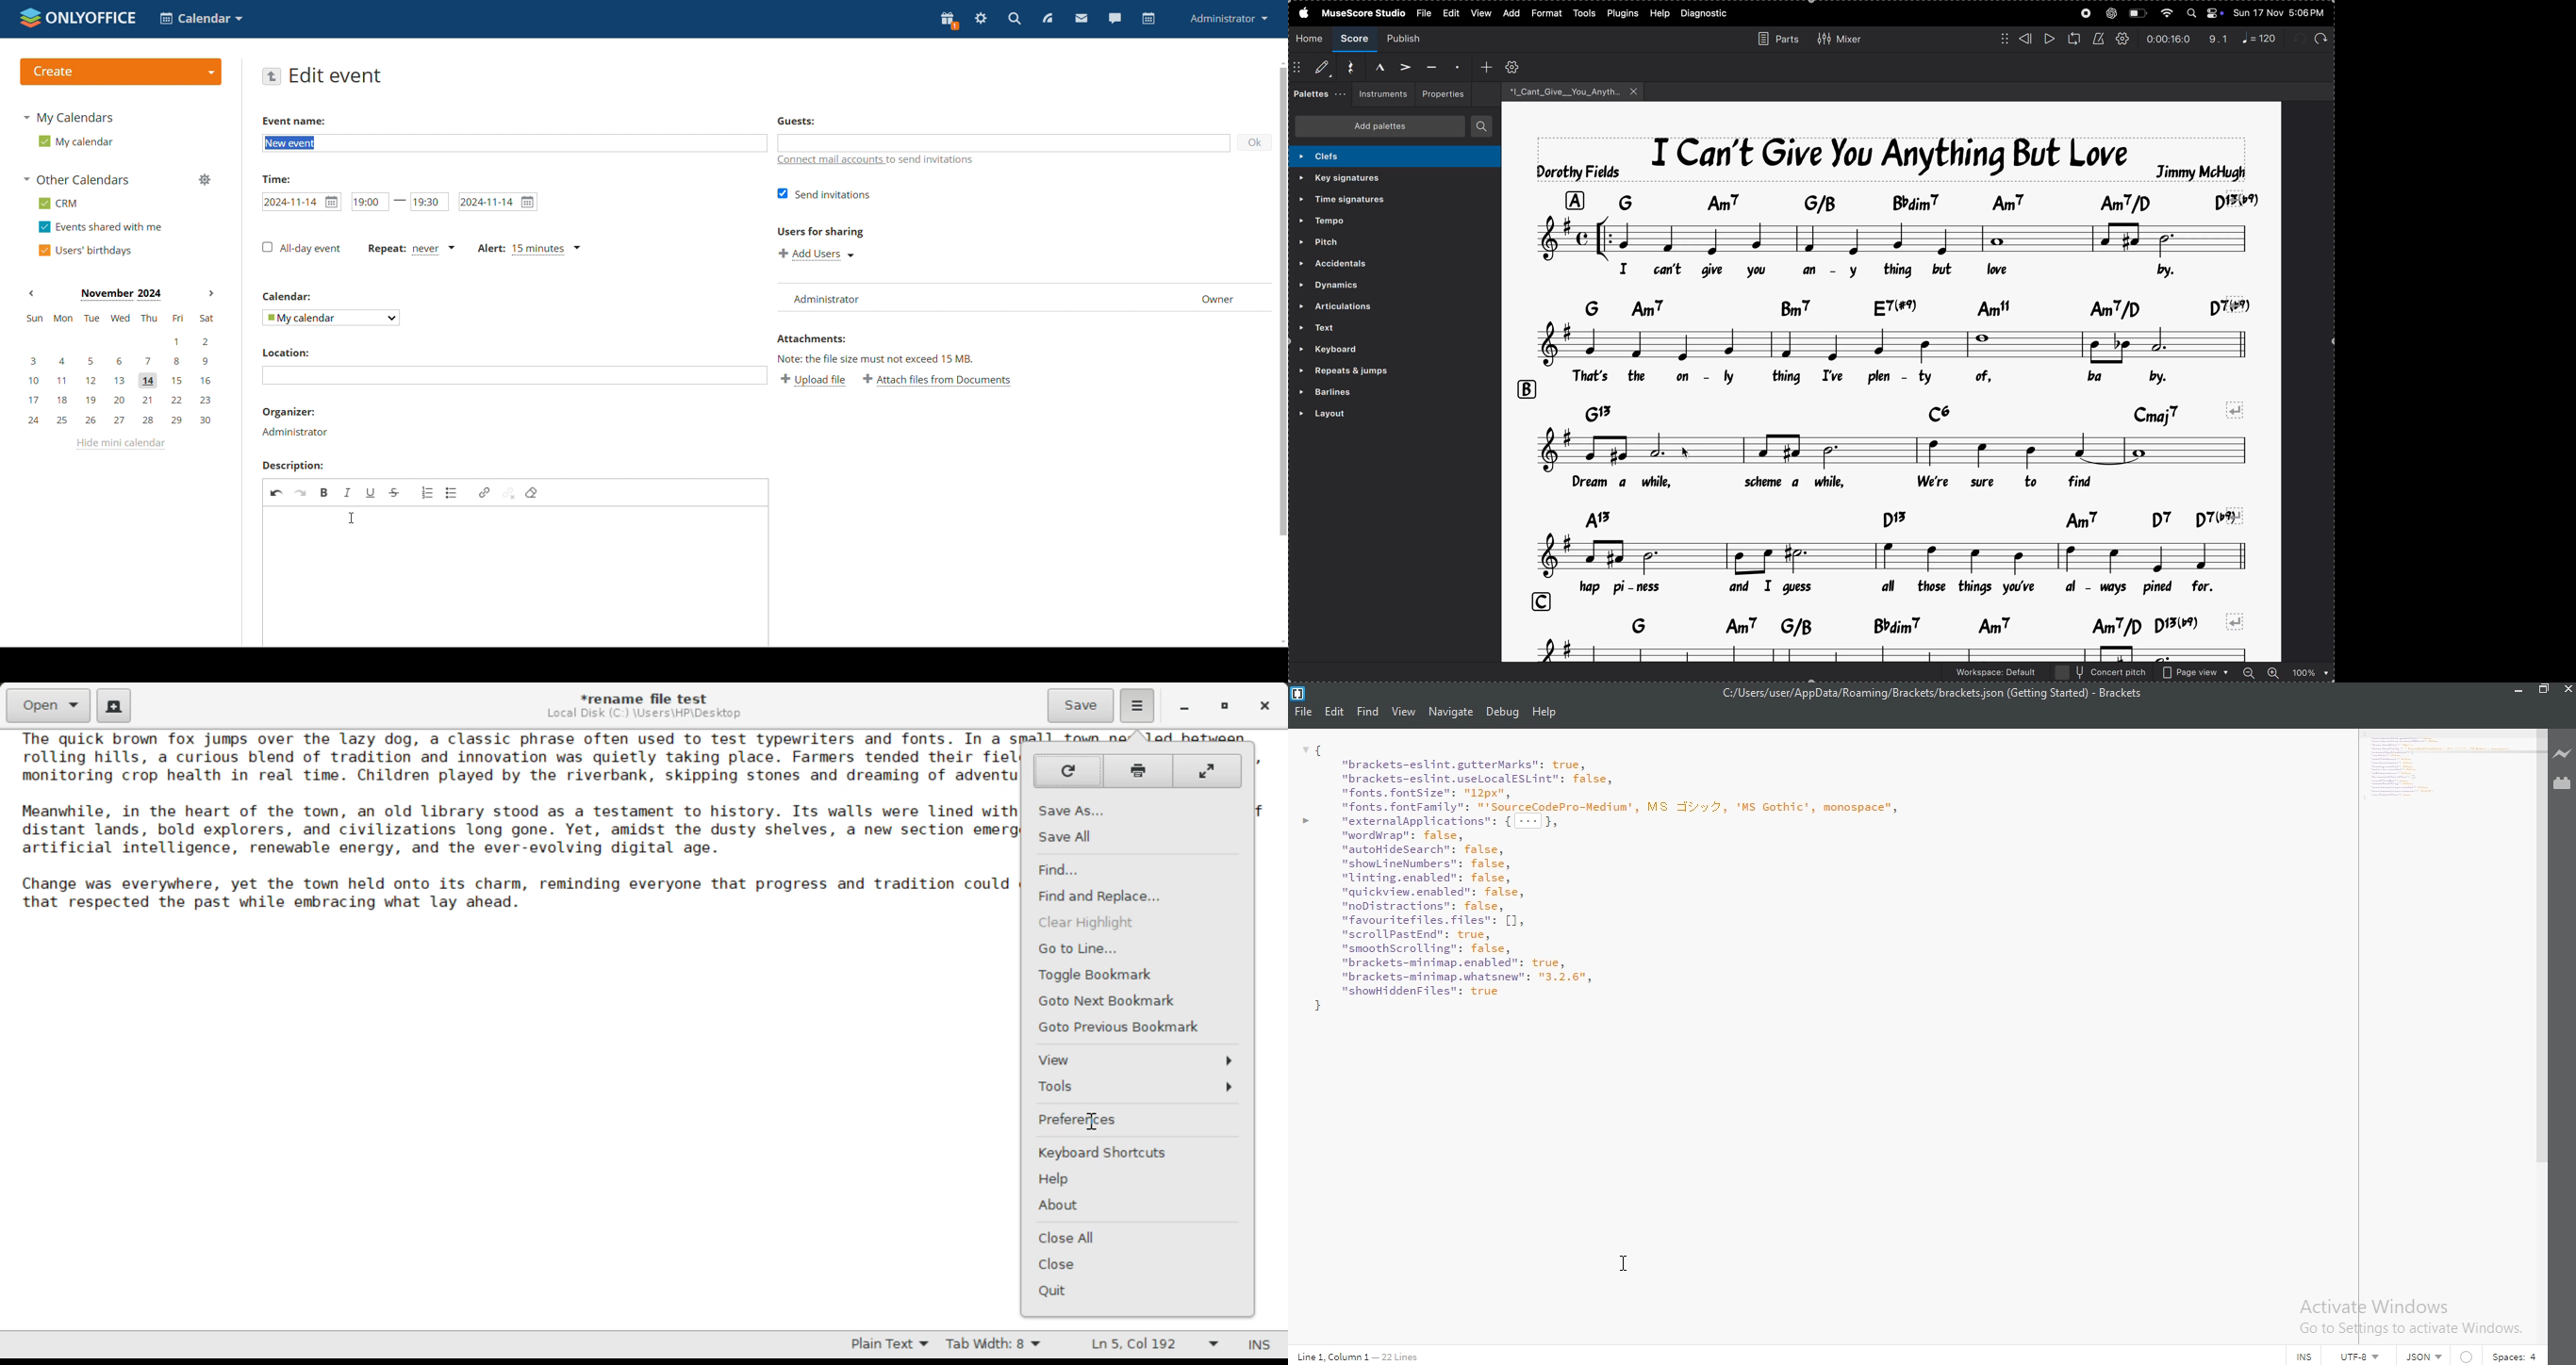 This screenshot has width=2576, height=1372. Describe the element at coordinates (2361, 1356) in the screenshot. I see ` UTF-8` at that location.